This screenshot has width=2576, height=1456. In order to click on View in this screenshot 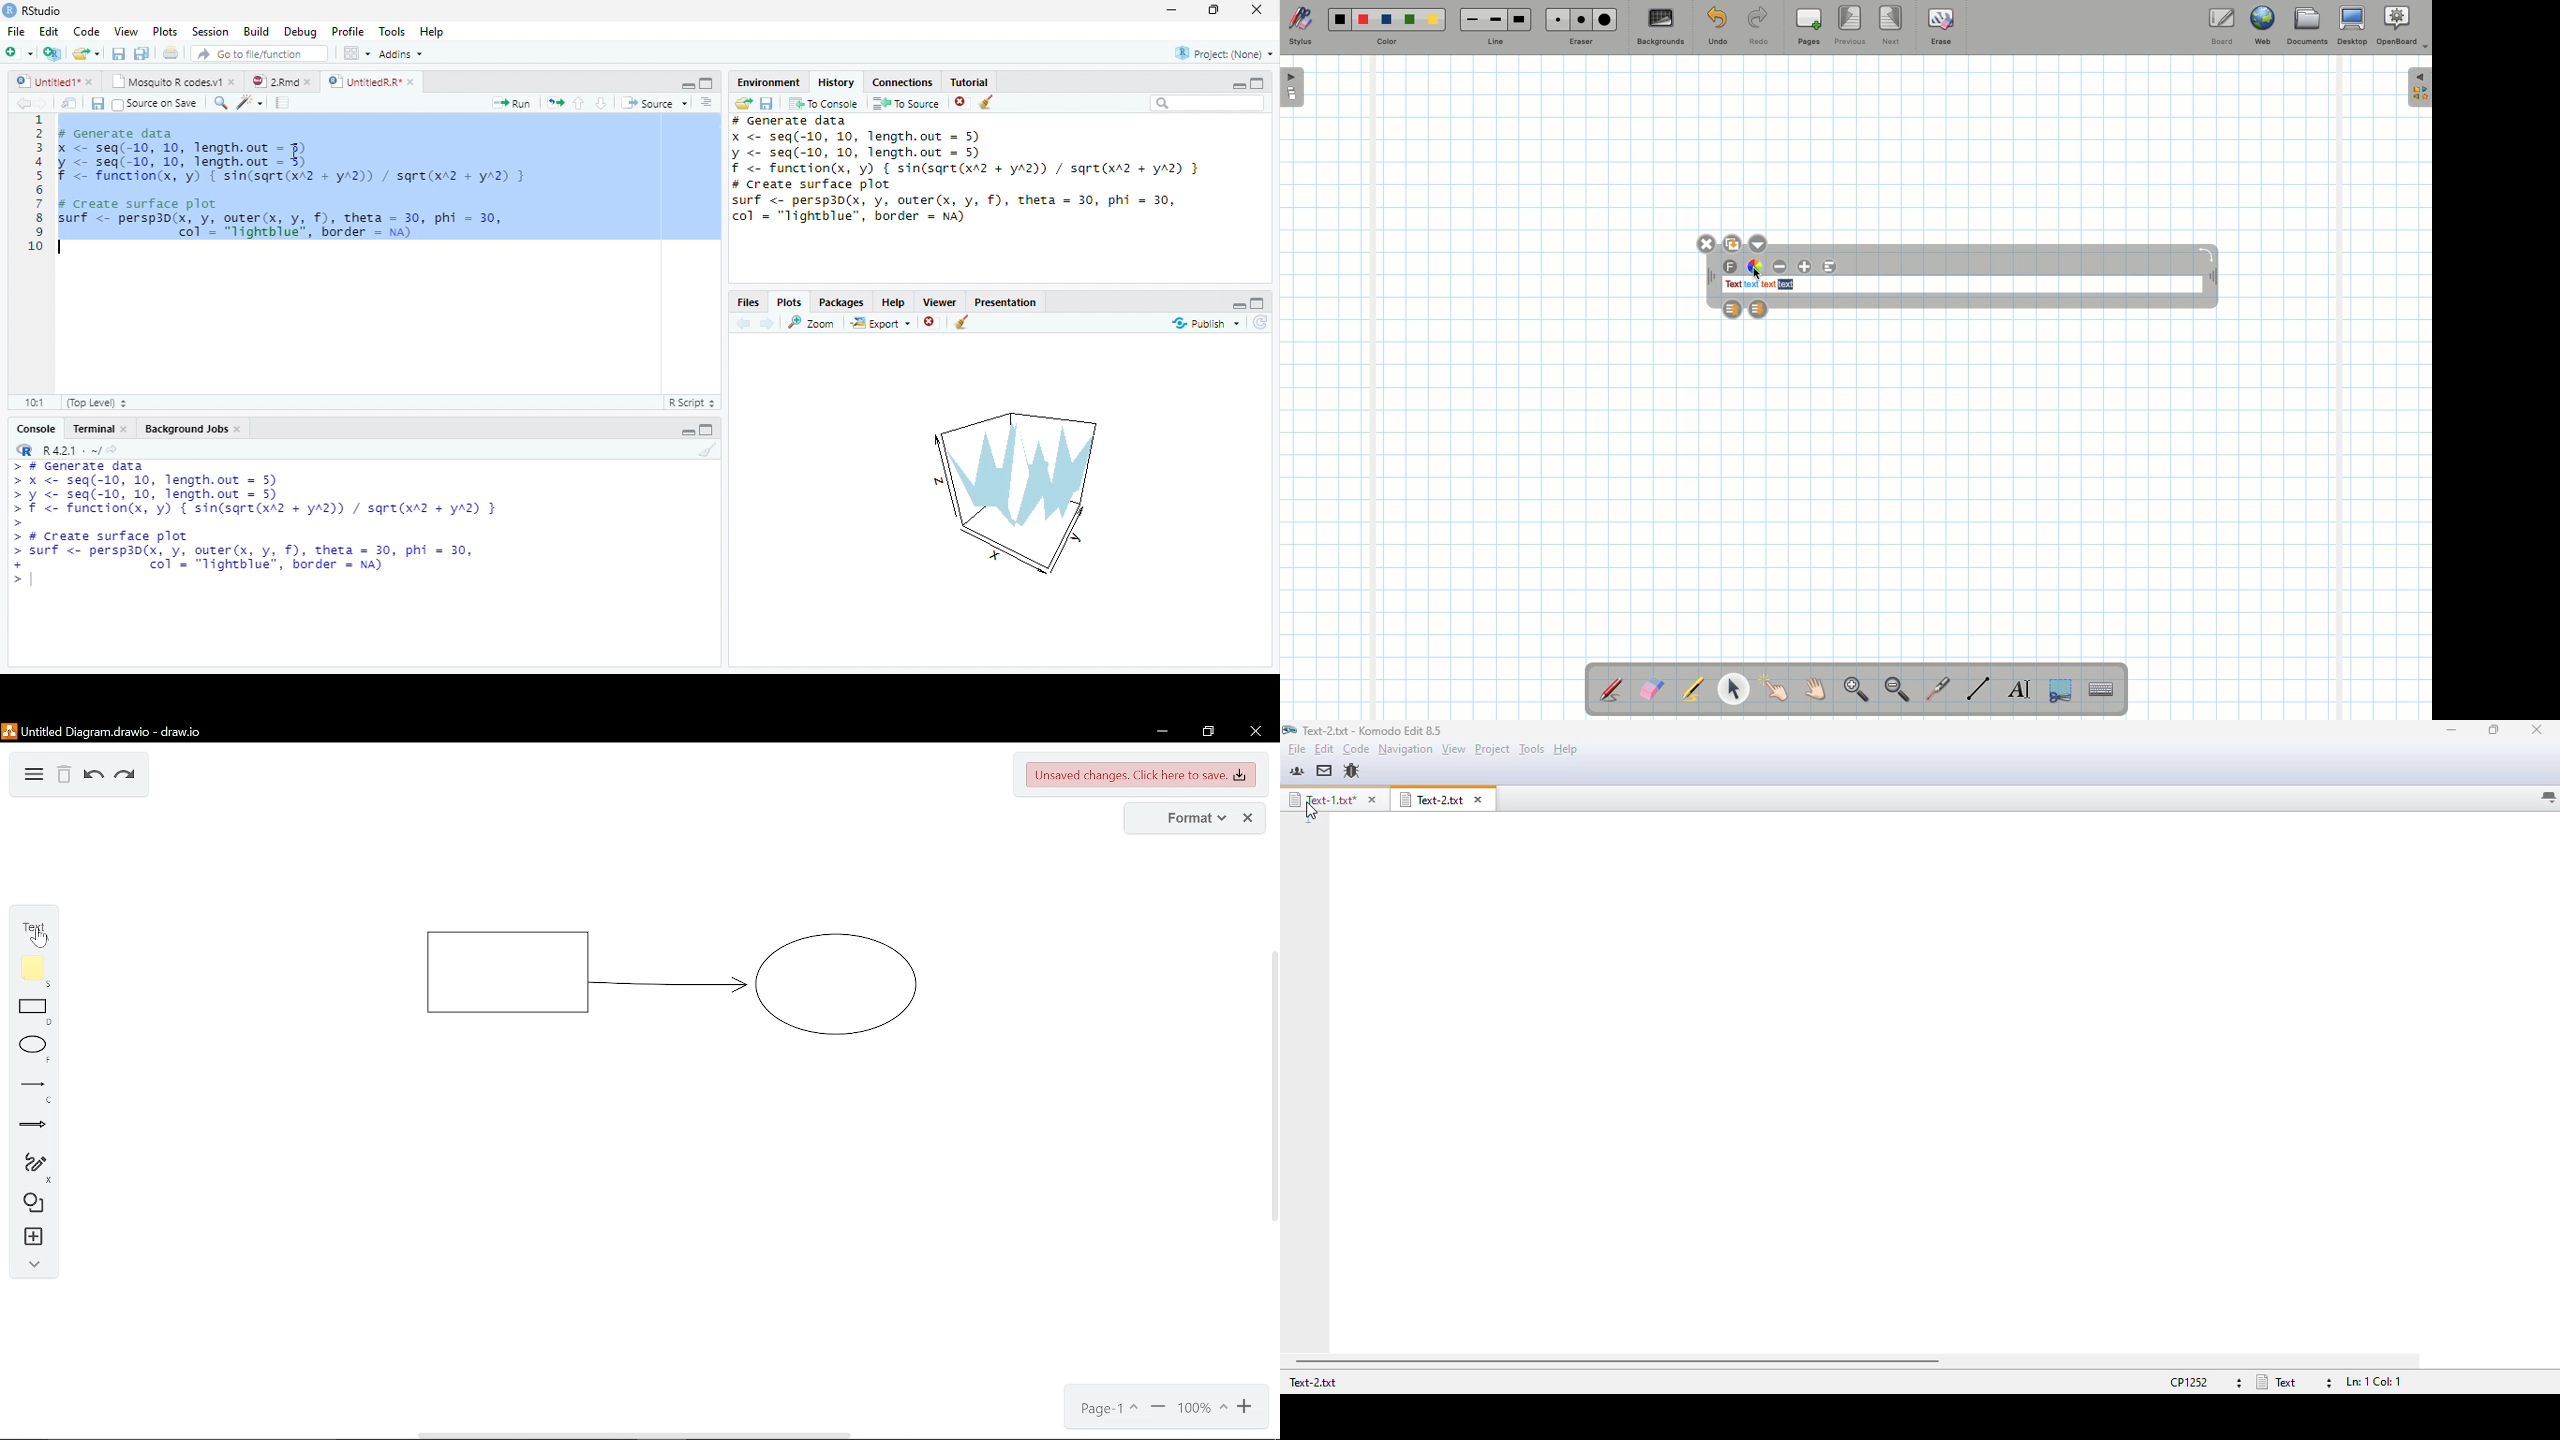, I will do `click(126, 31)`.